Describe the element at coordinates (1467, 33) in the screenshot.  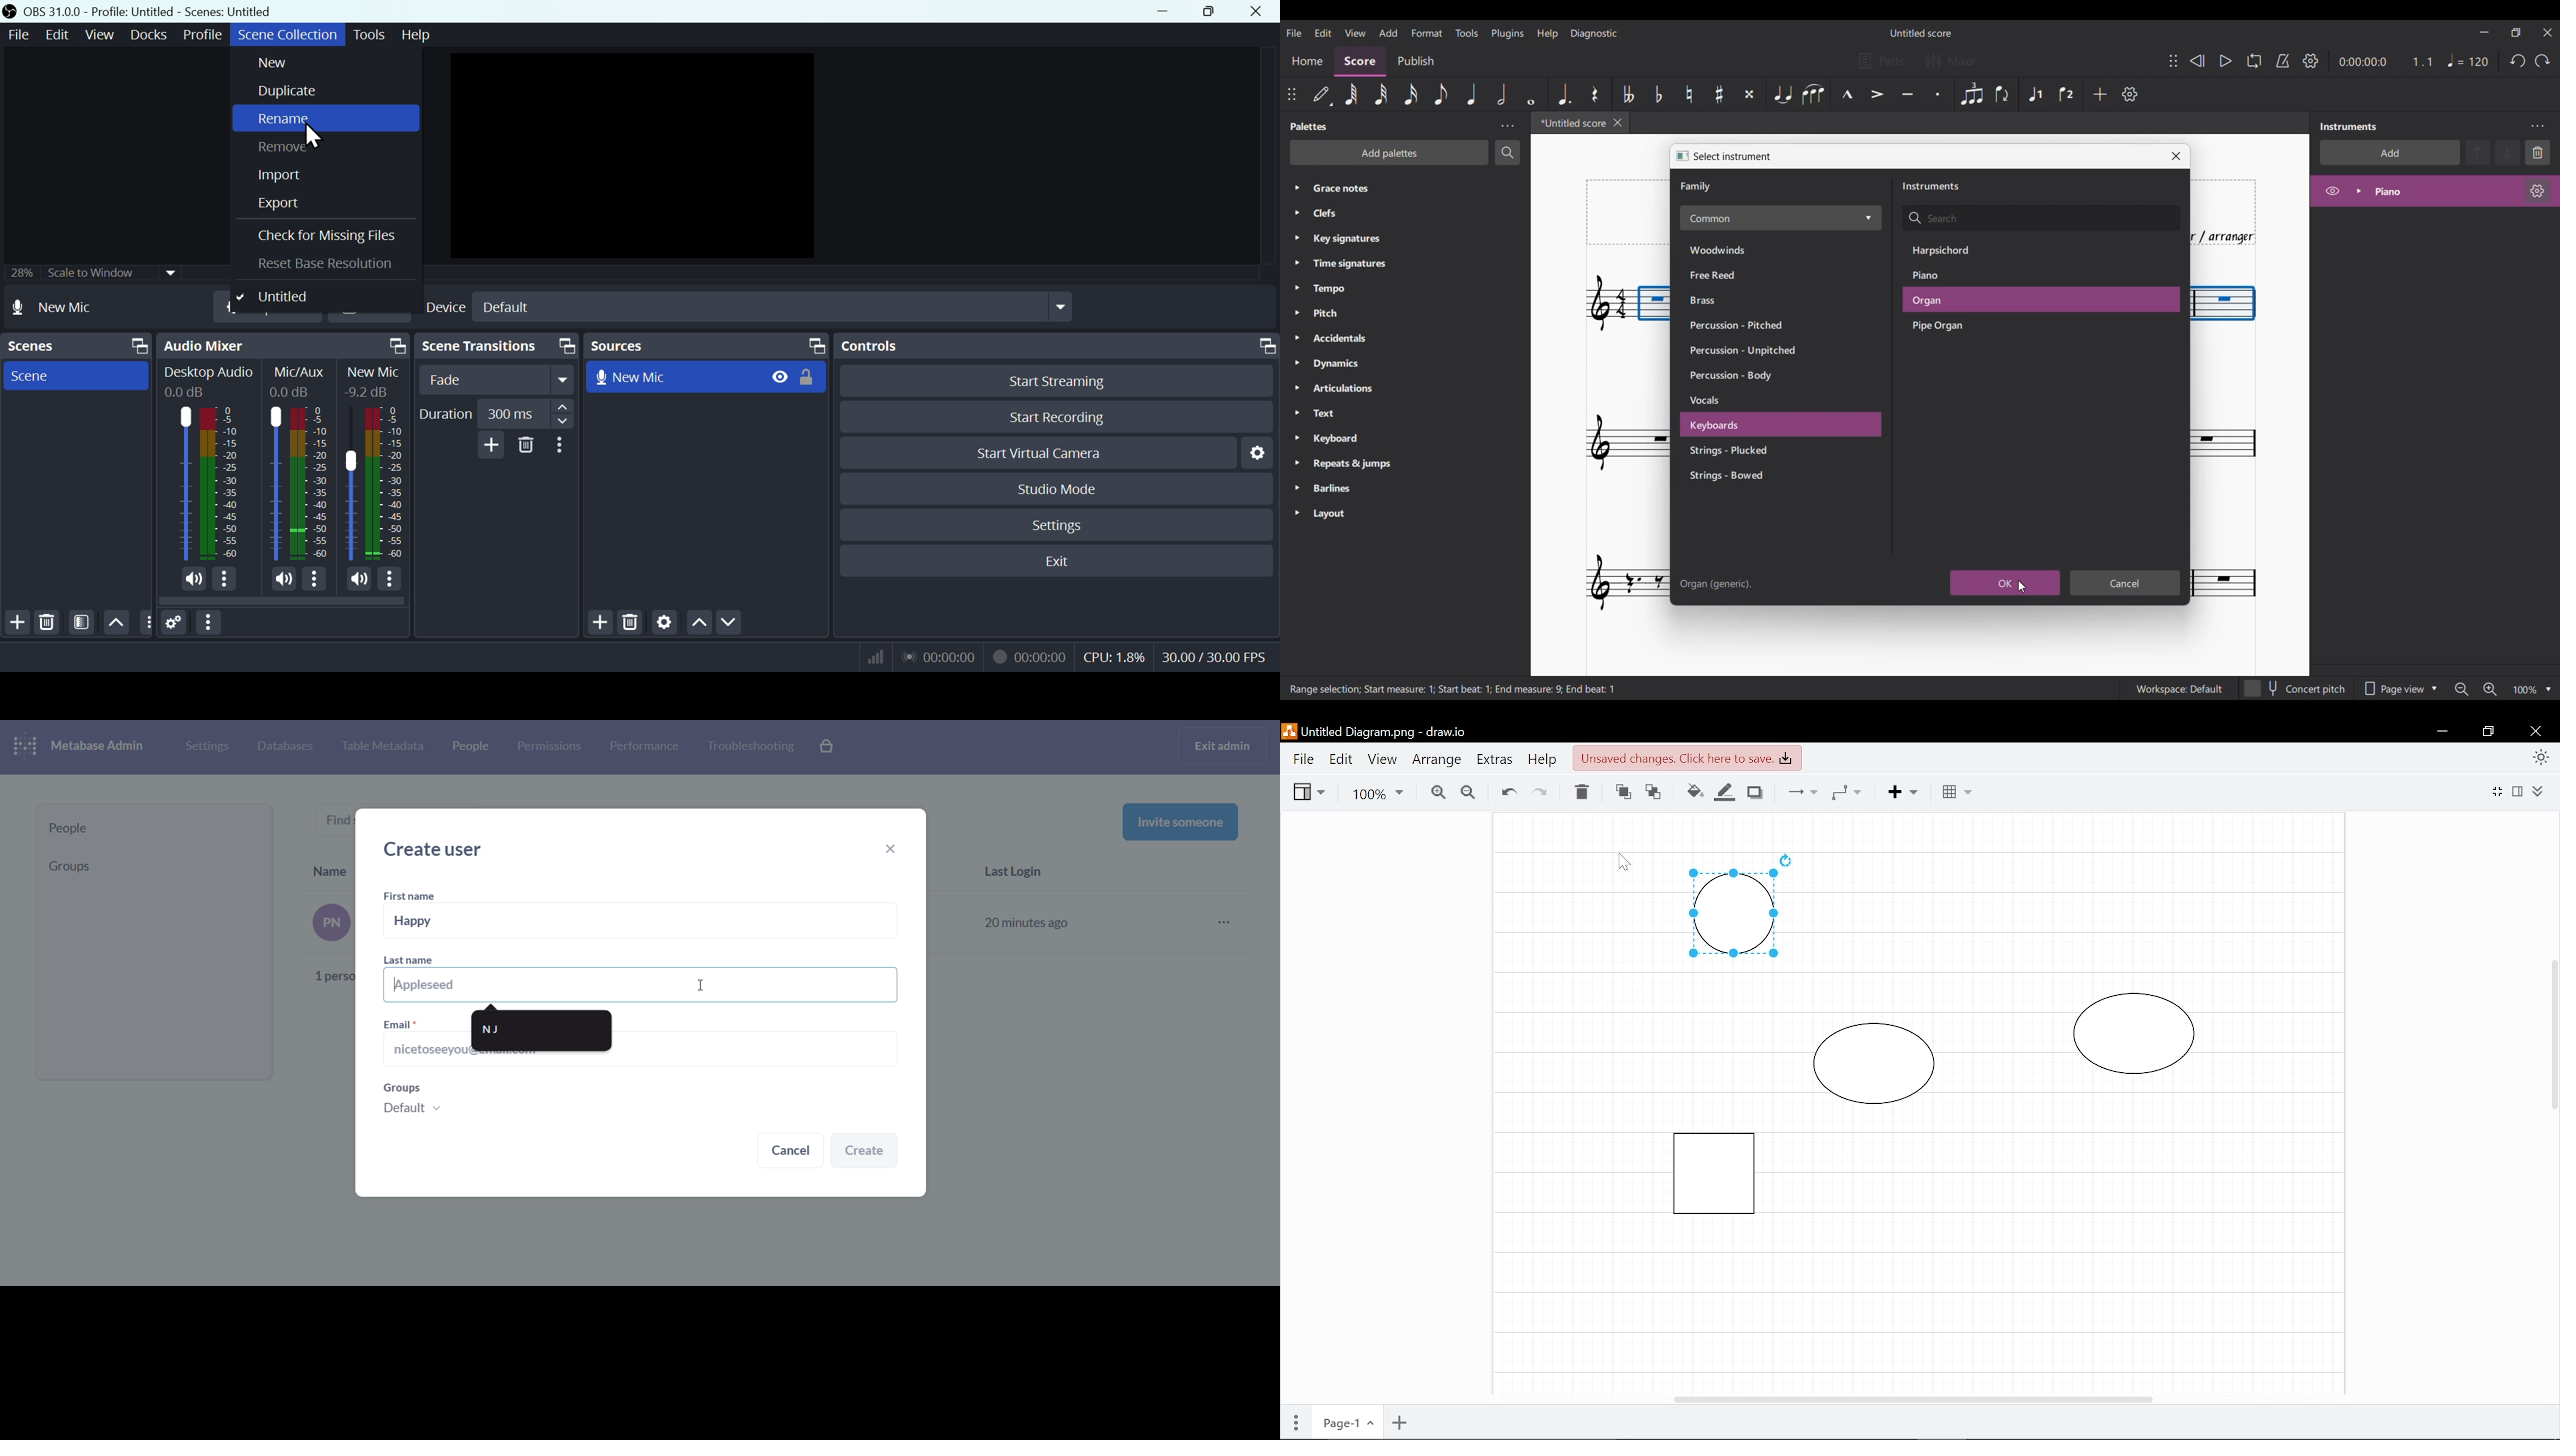
I see `Tools menu` at that location.